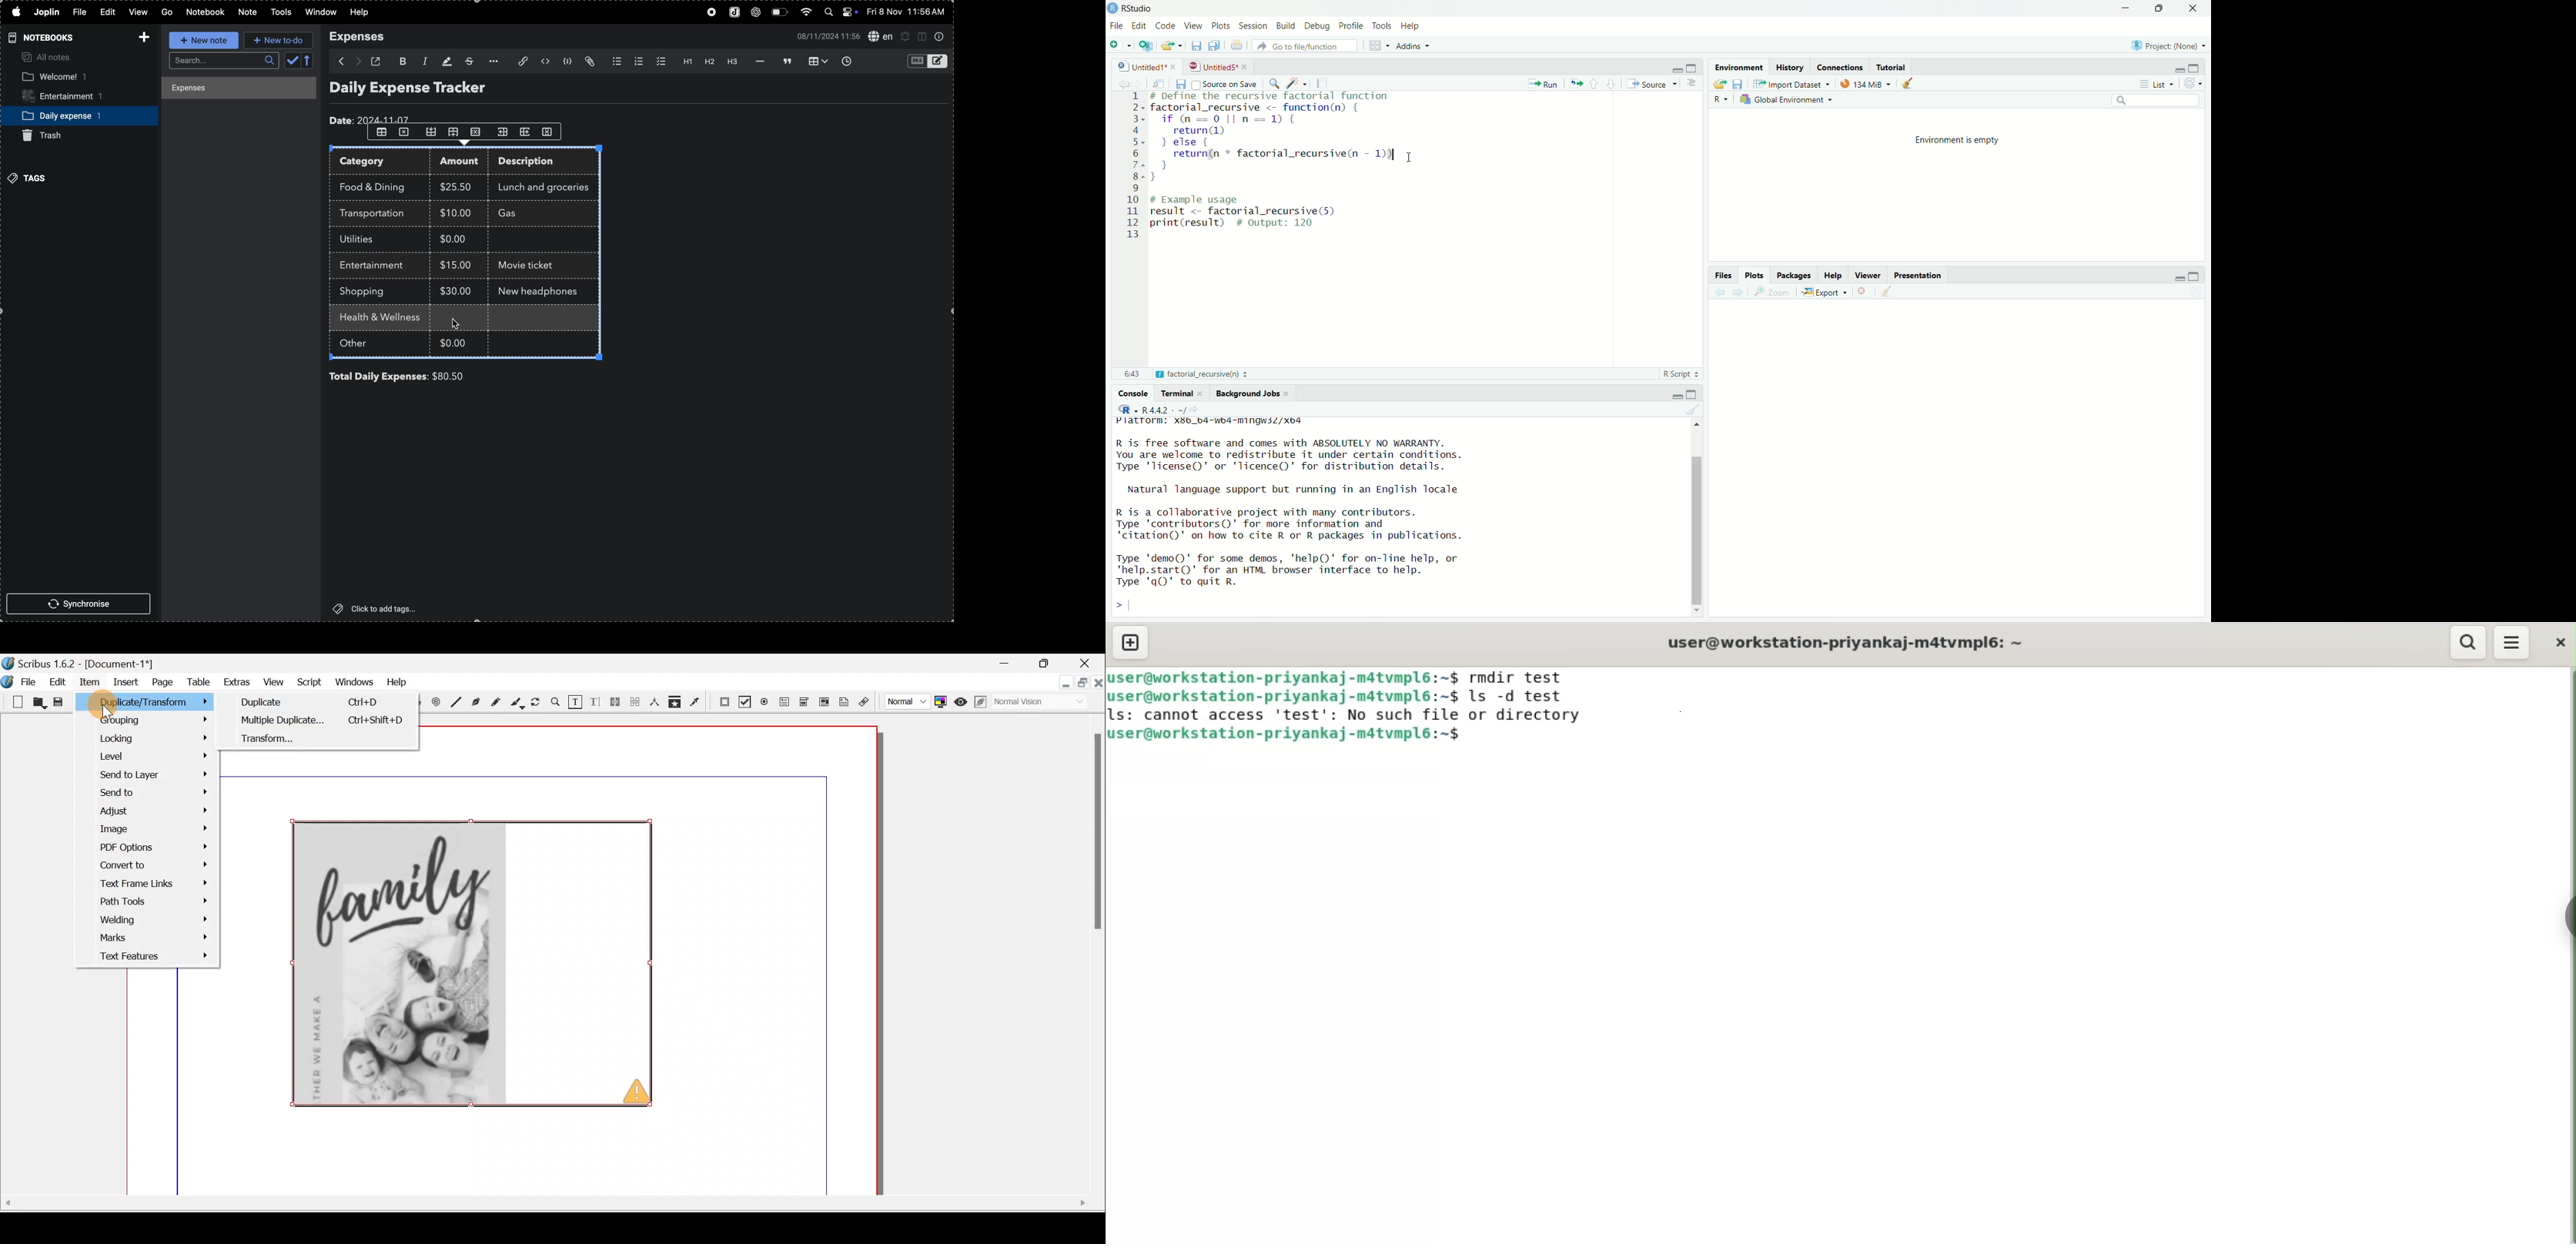  What do you see at coordinates (1142, 66) in the screenshot?
I see `Untitled1*` at bounding box center [1142, 66].